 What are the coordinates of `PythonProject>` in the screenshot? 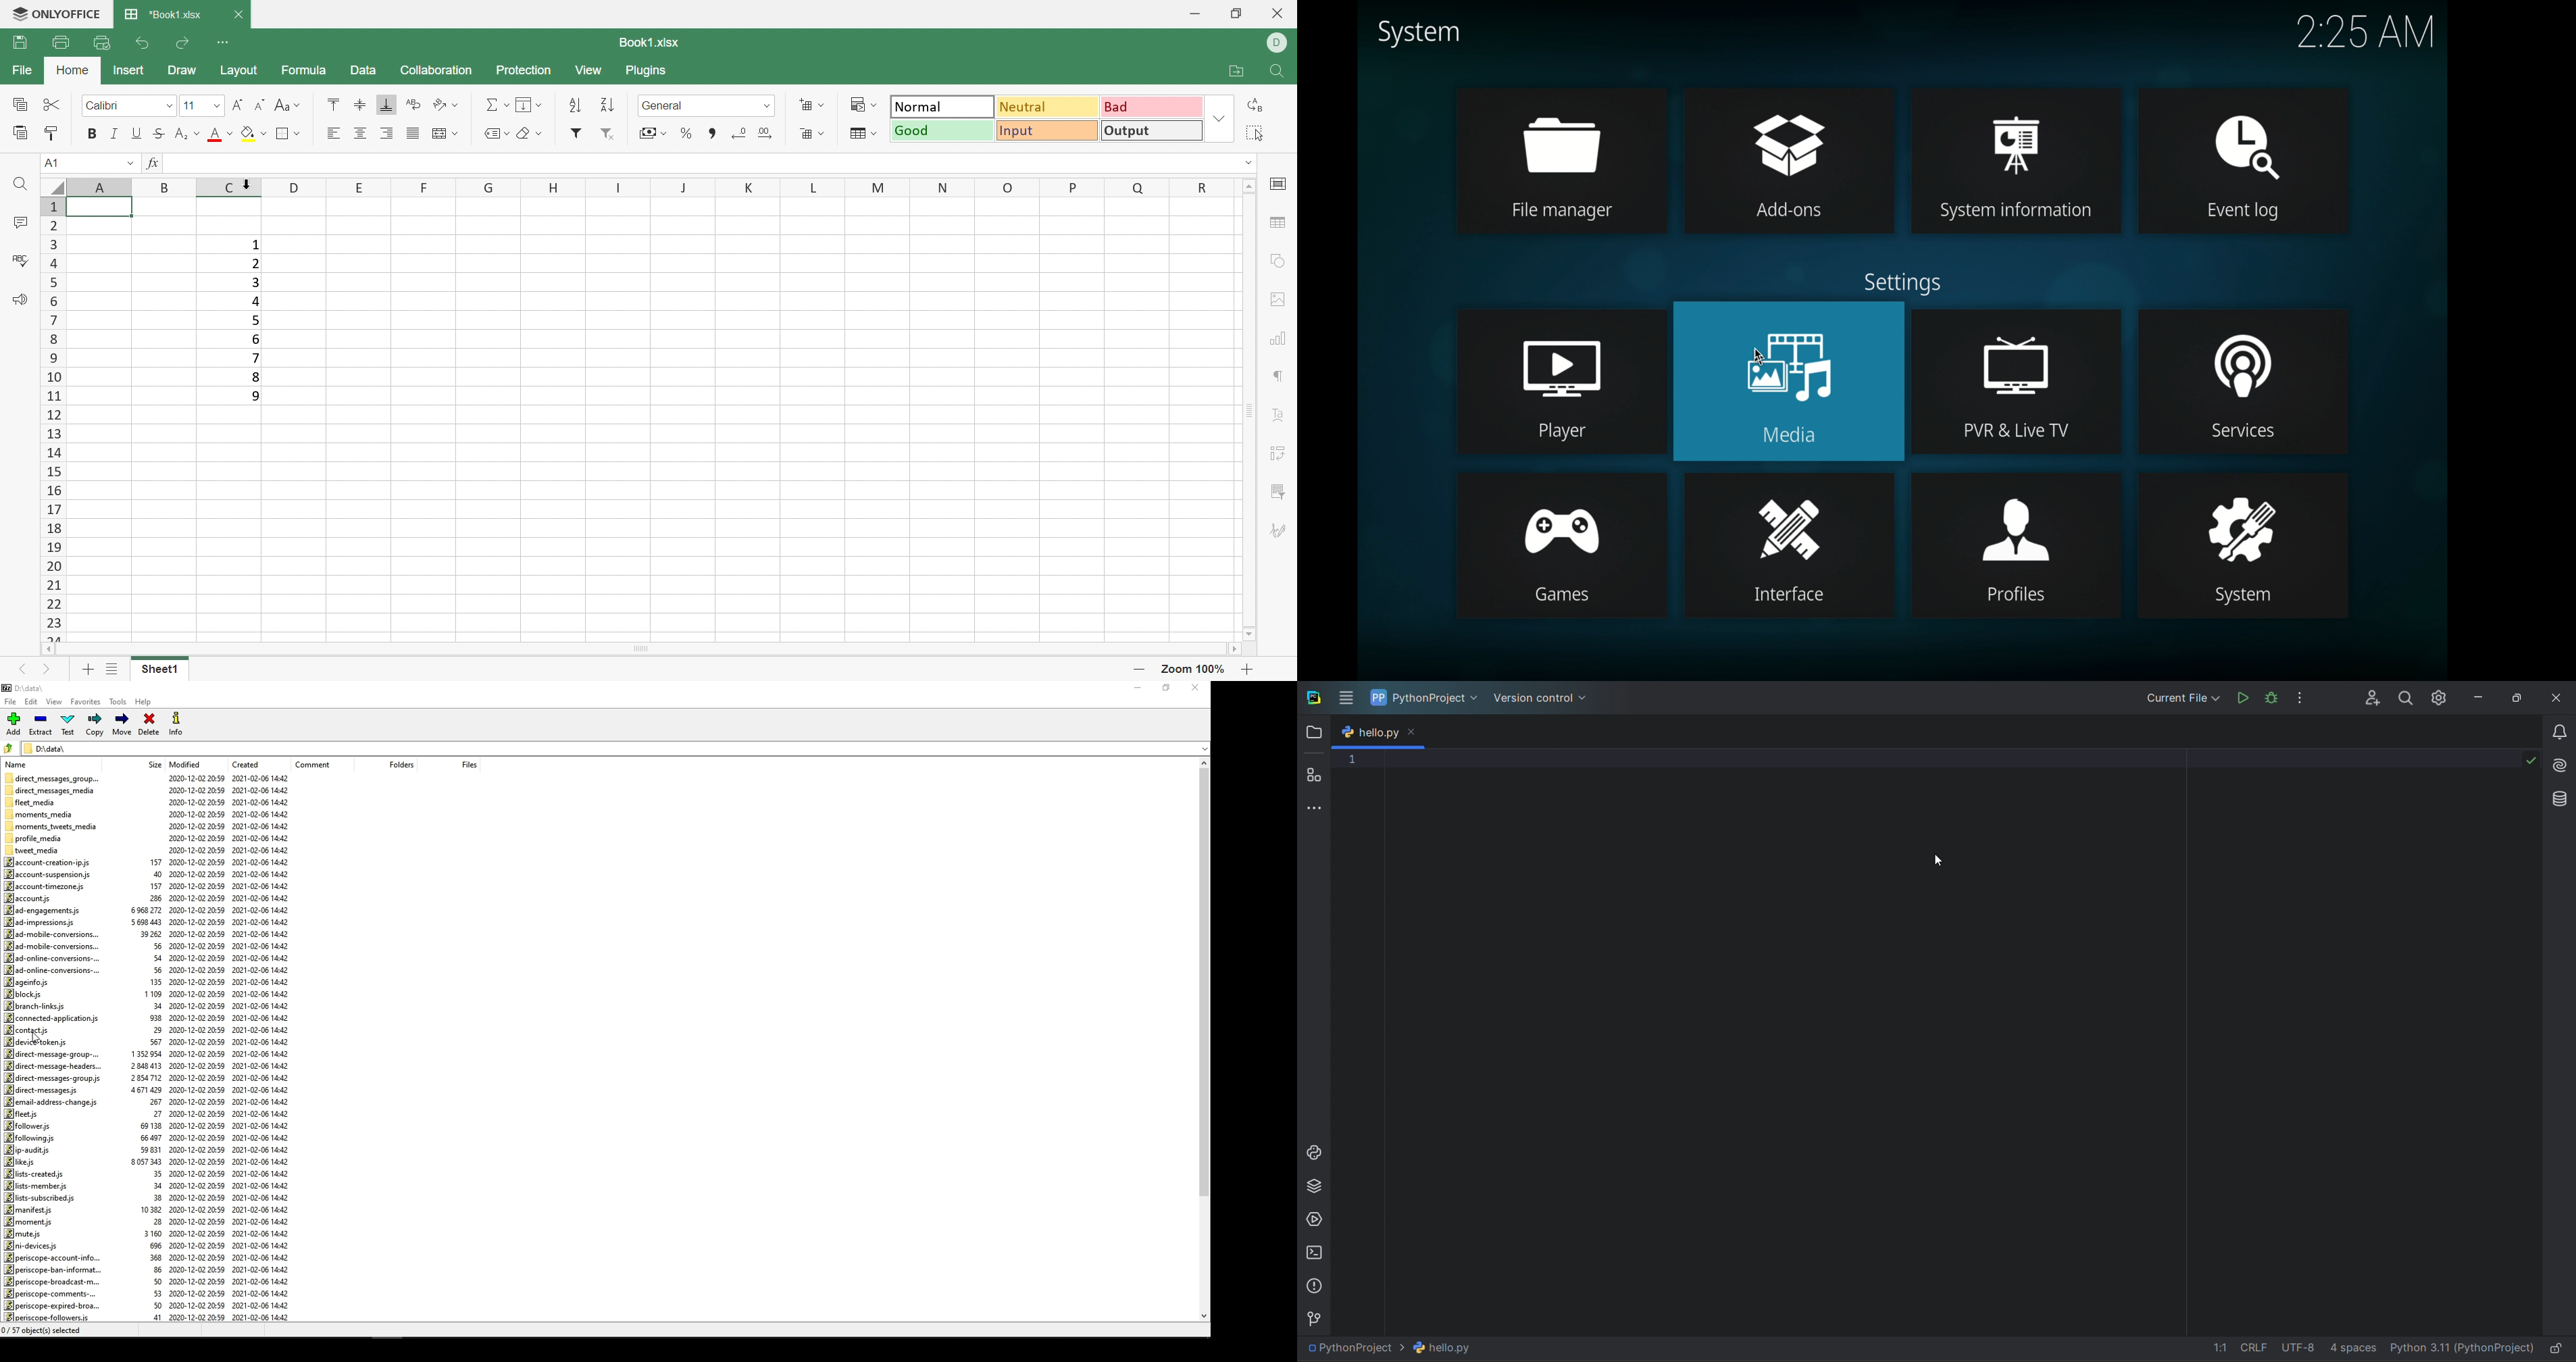 It's located at (1384, 1351).